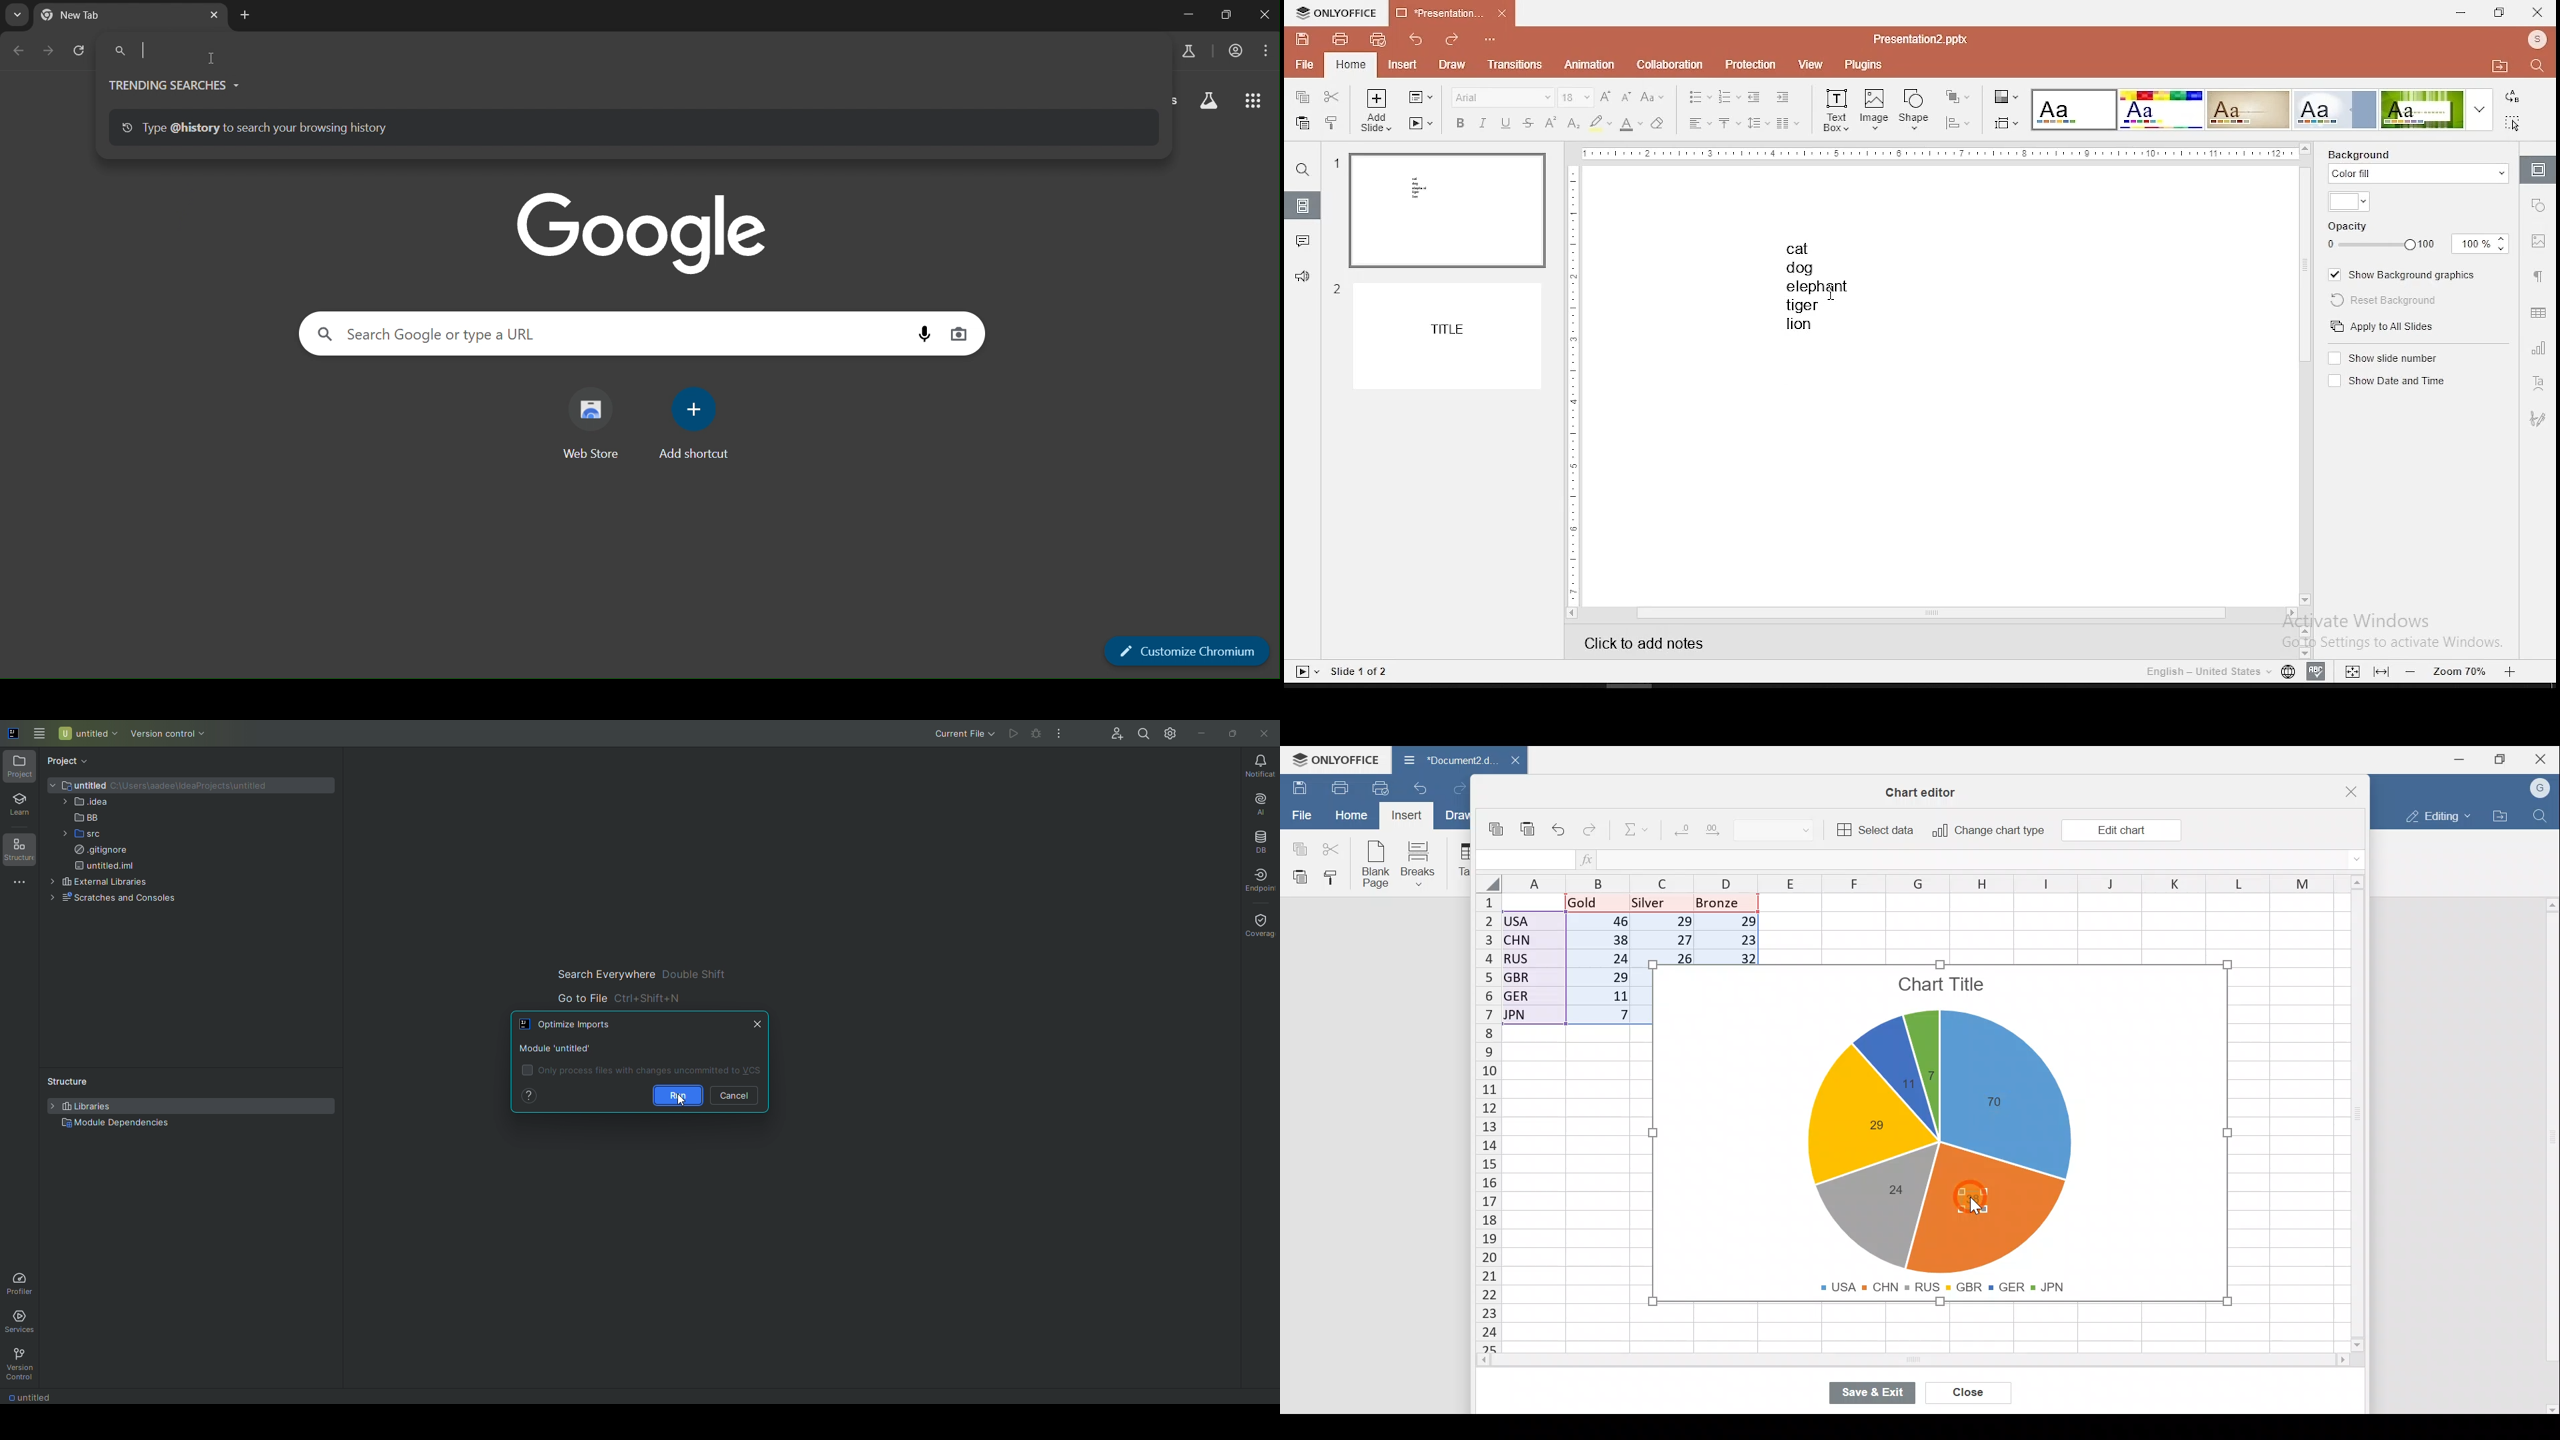 Image resolution: width=2576 pixels, height=1456 pixels. What do you see at coordinates (2380, 671) in the screenshot?
I see `fit to slide` at bounding box center [2380, 671].